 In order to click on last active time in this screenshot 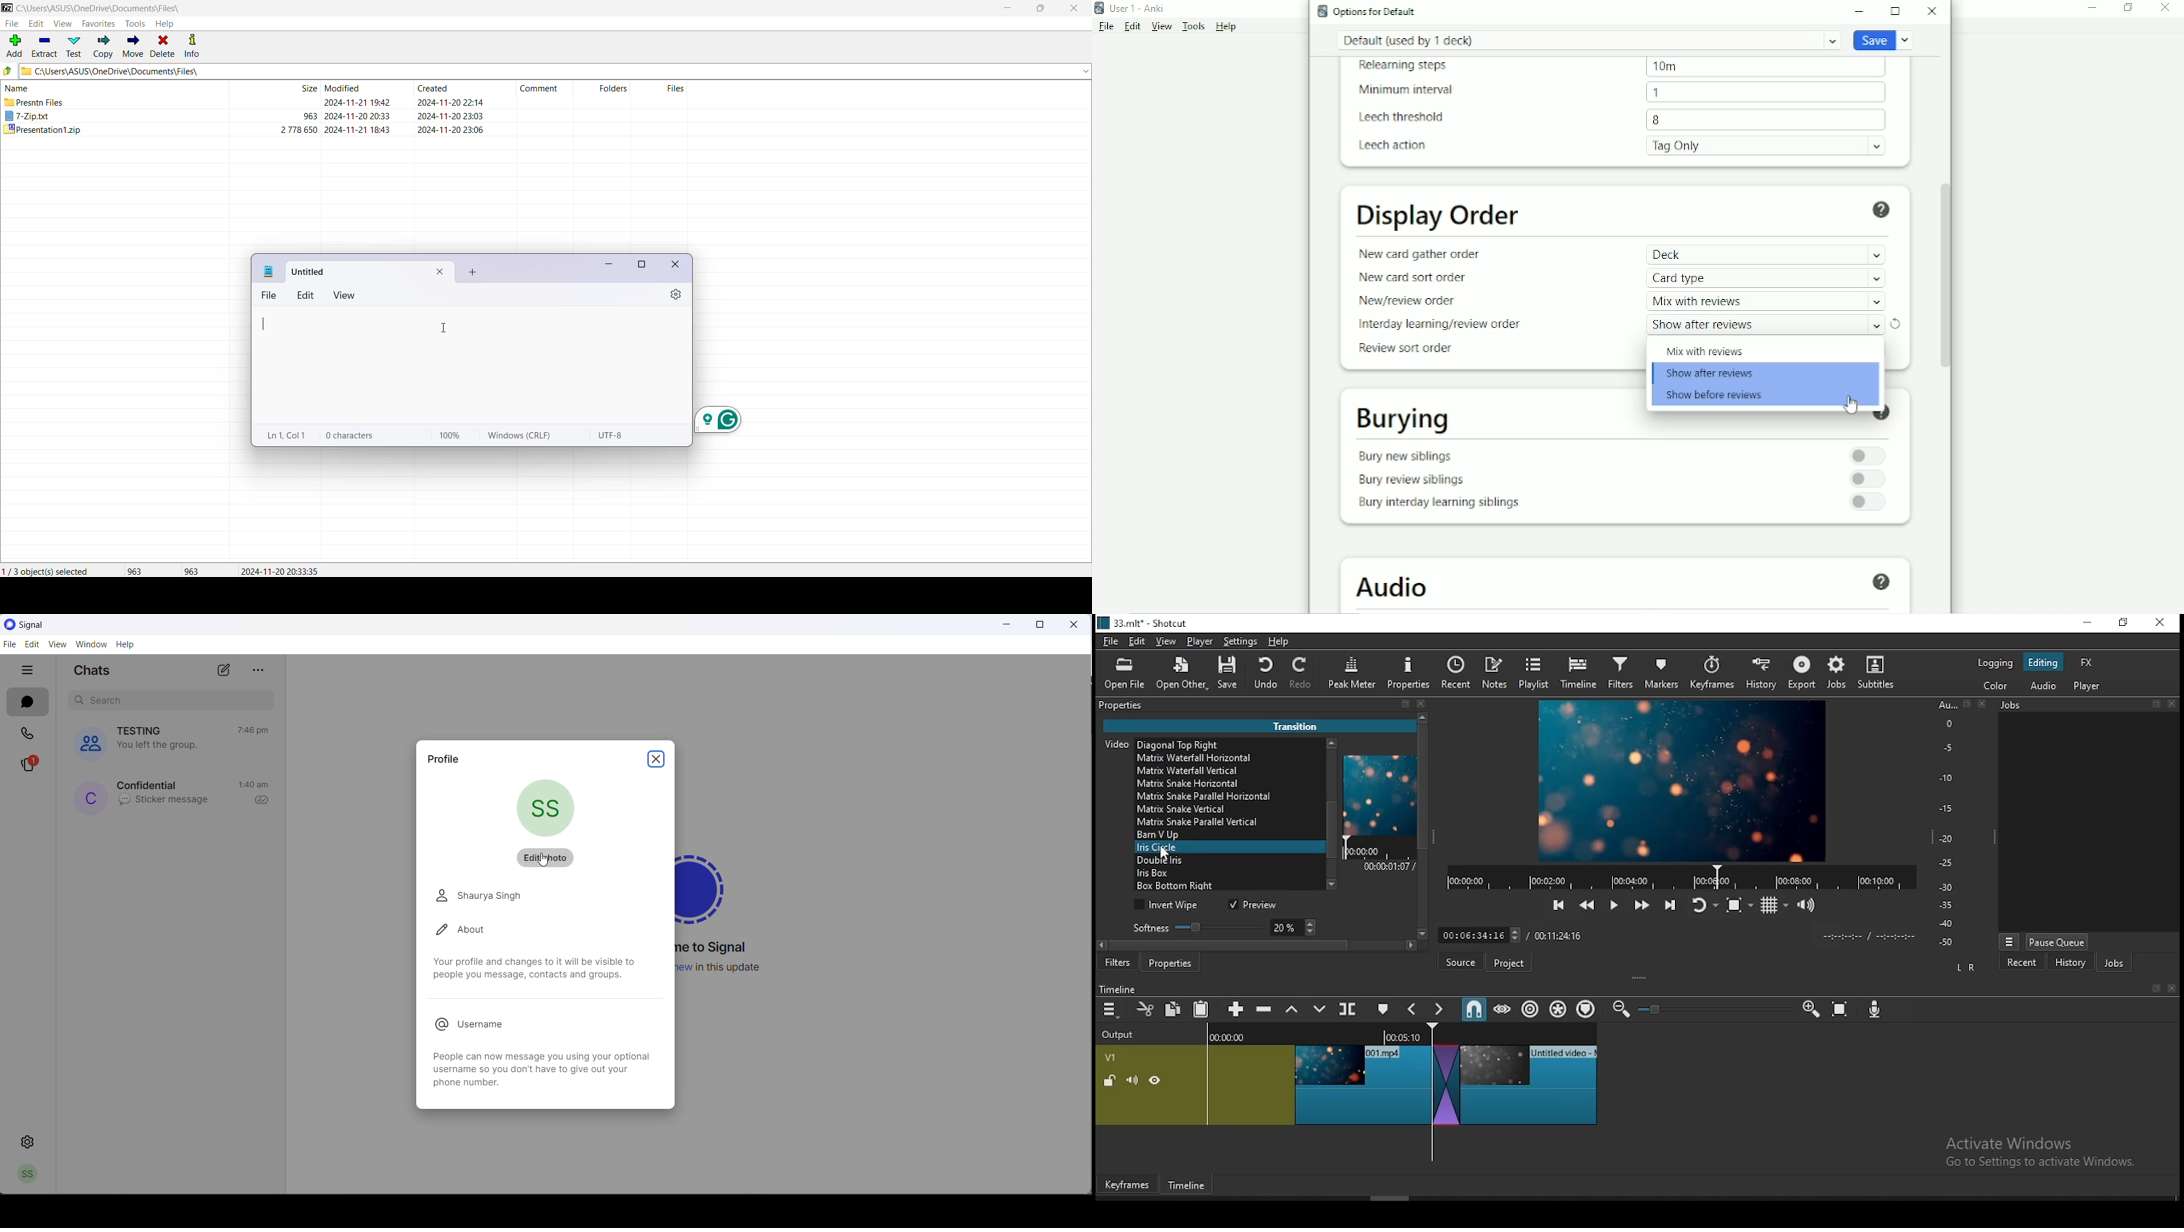, I will do `click(255, 731)`.